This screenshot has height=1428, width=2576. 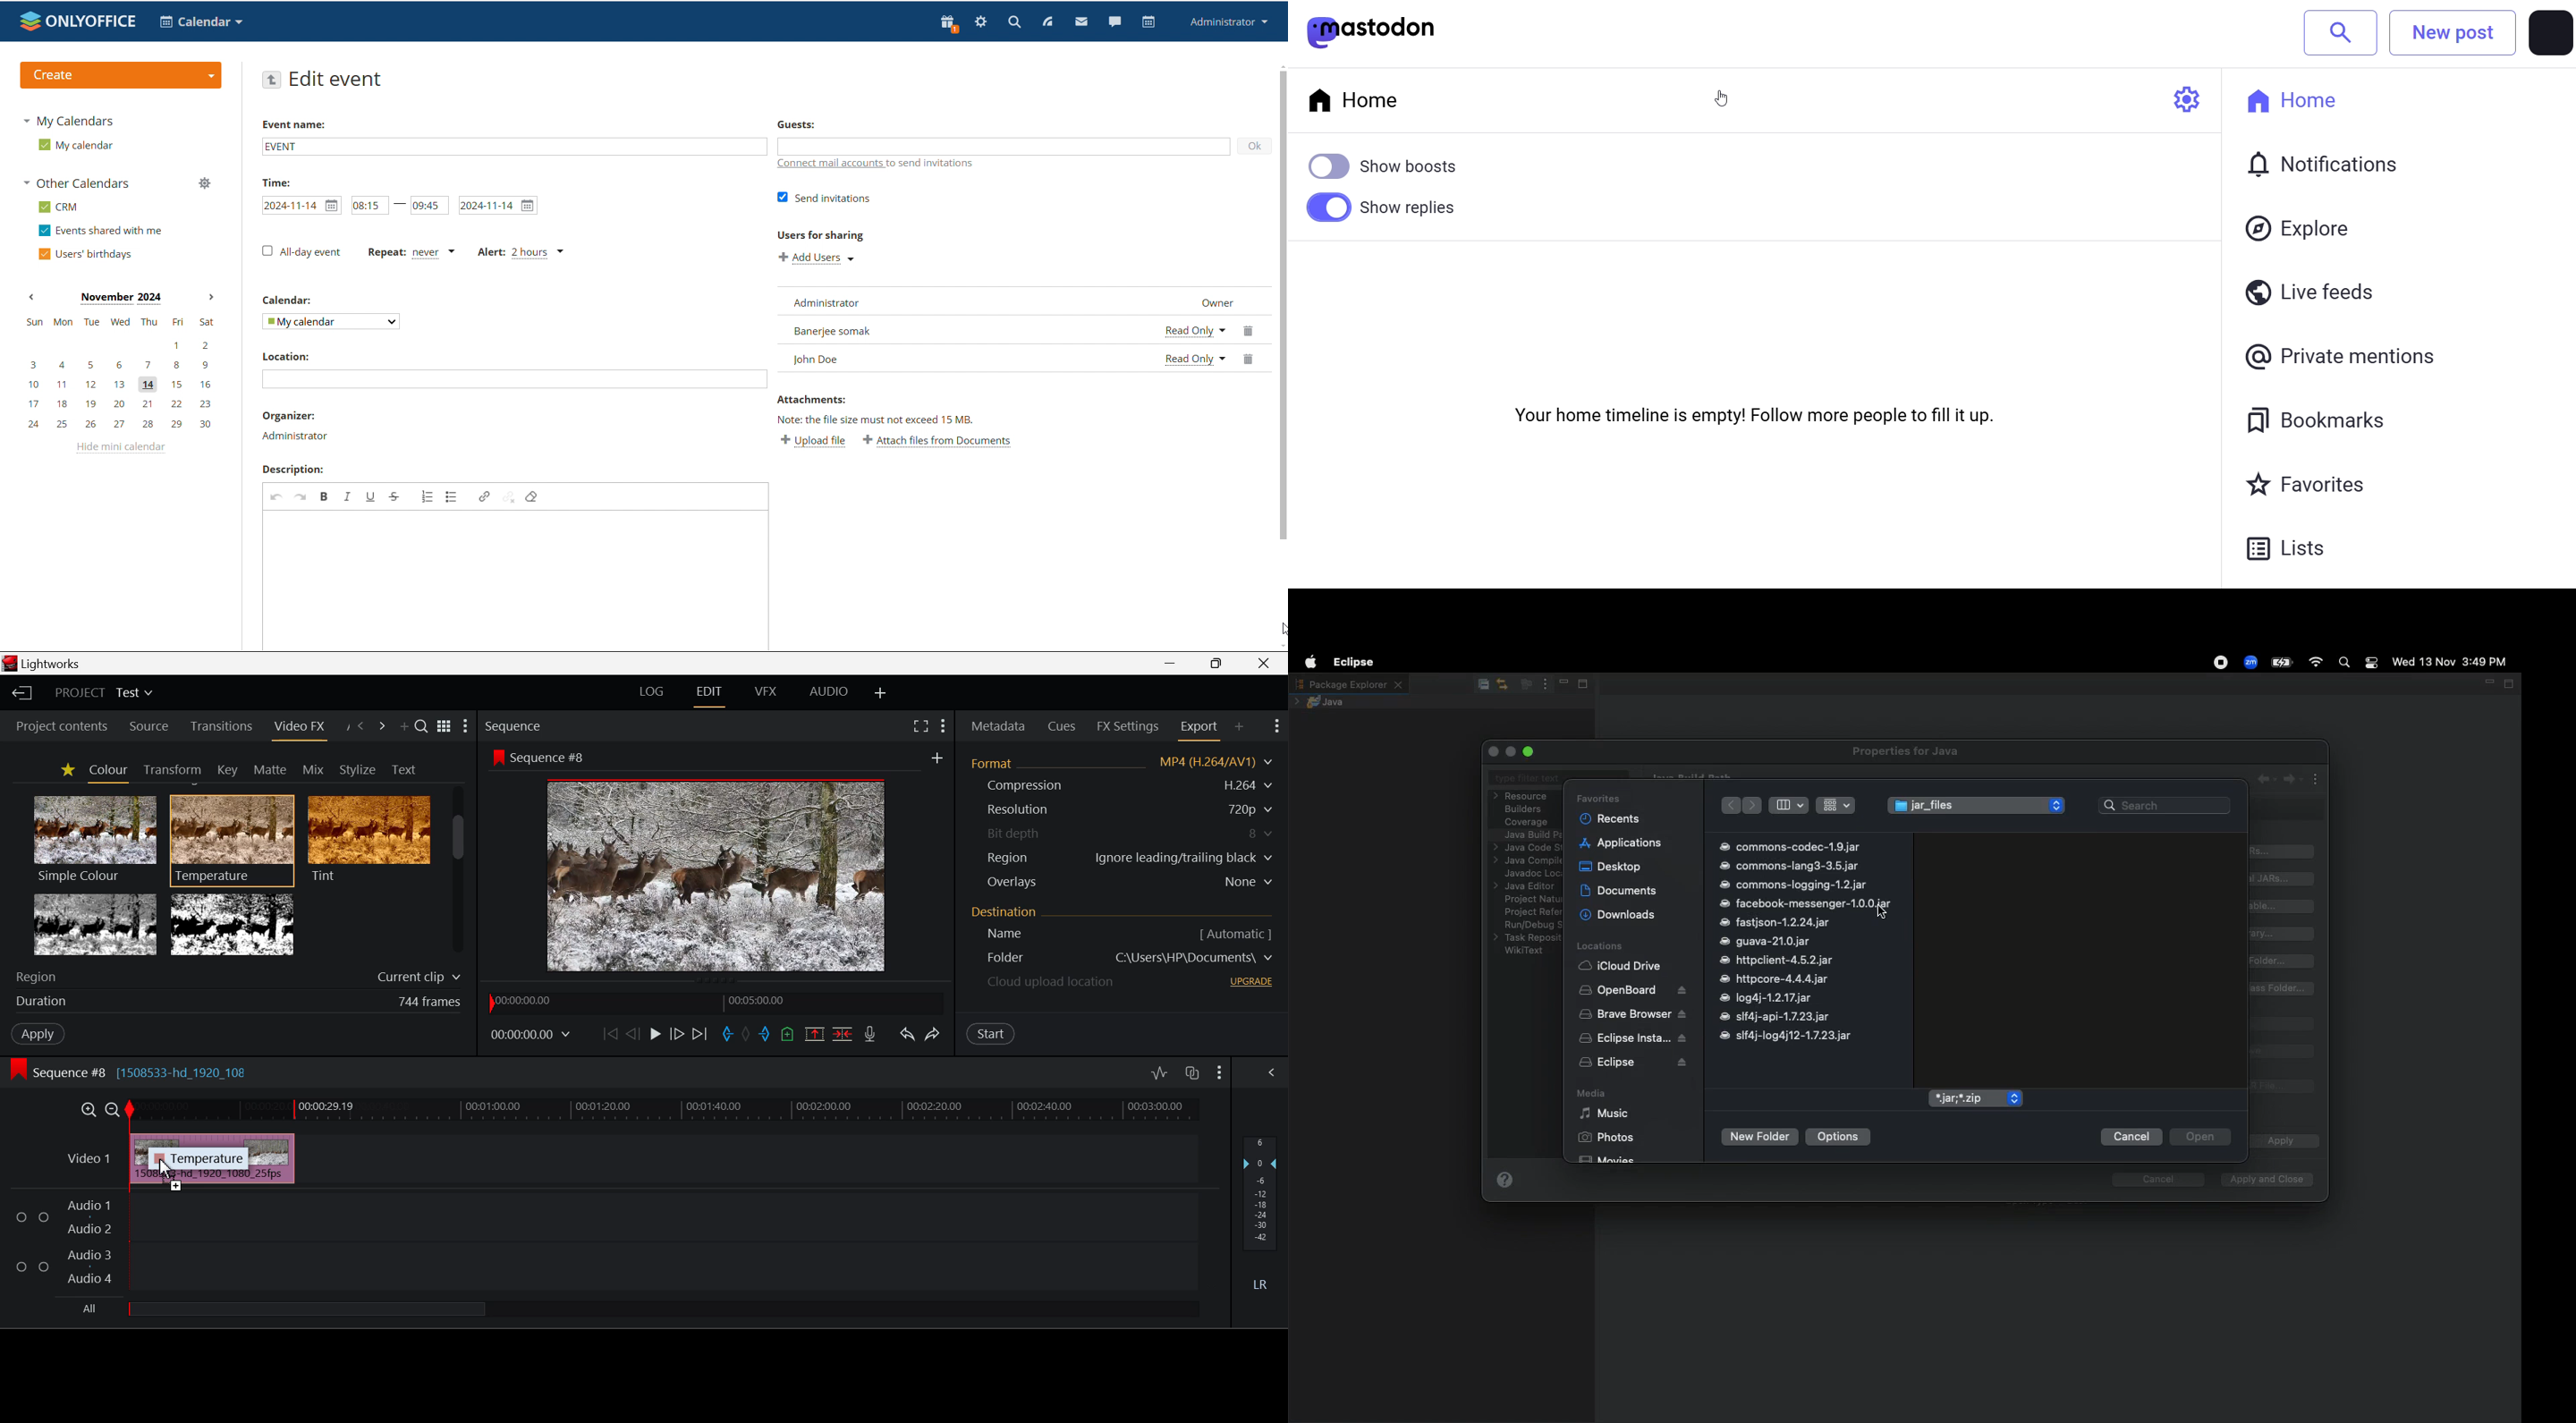 I want to click on Export, so click(x=1200, y=731).